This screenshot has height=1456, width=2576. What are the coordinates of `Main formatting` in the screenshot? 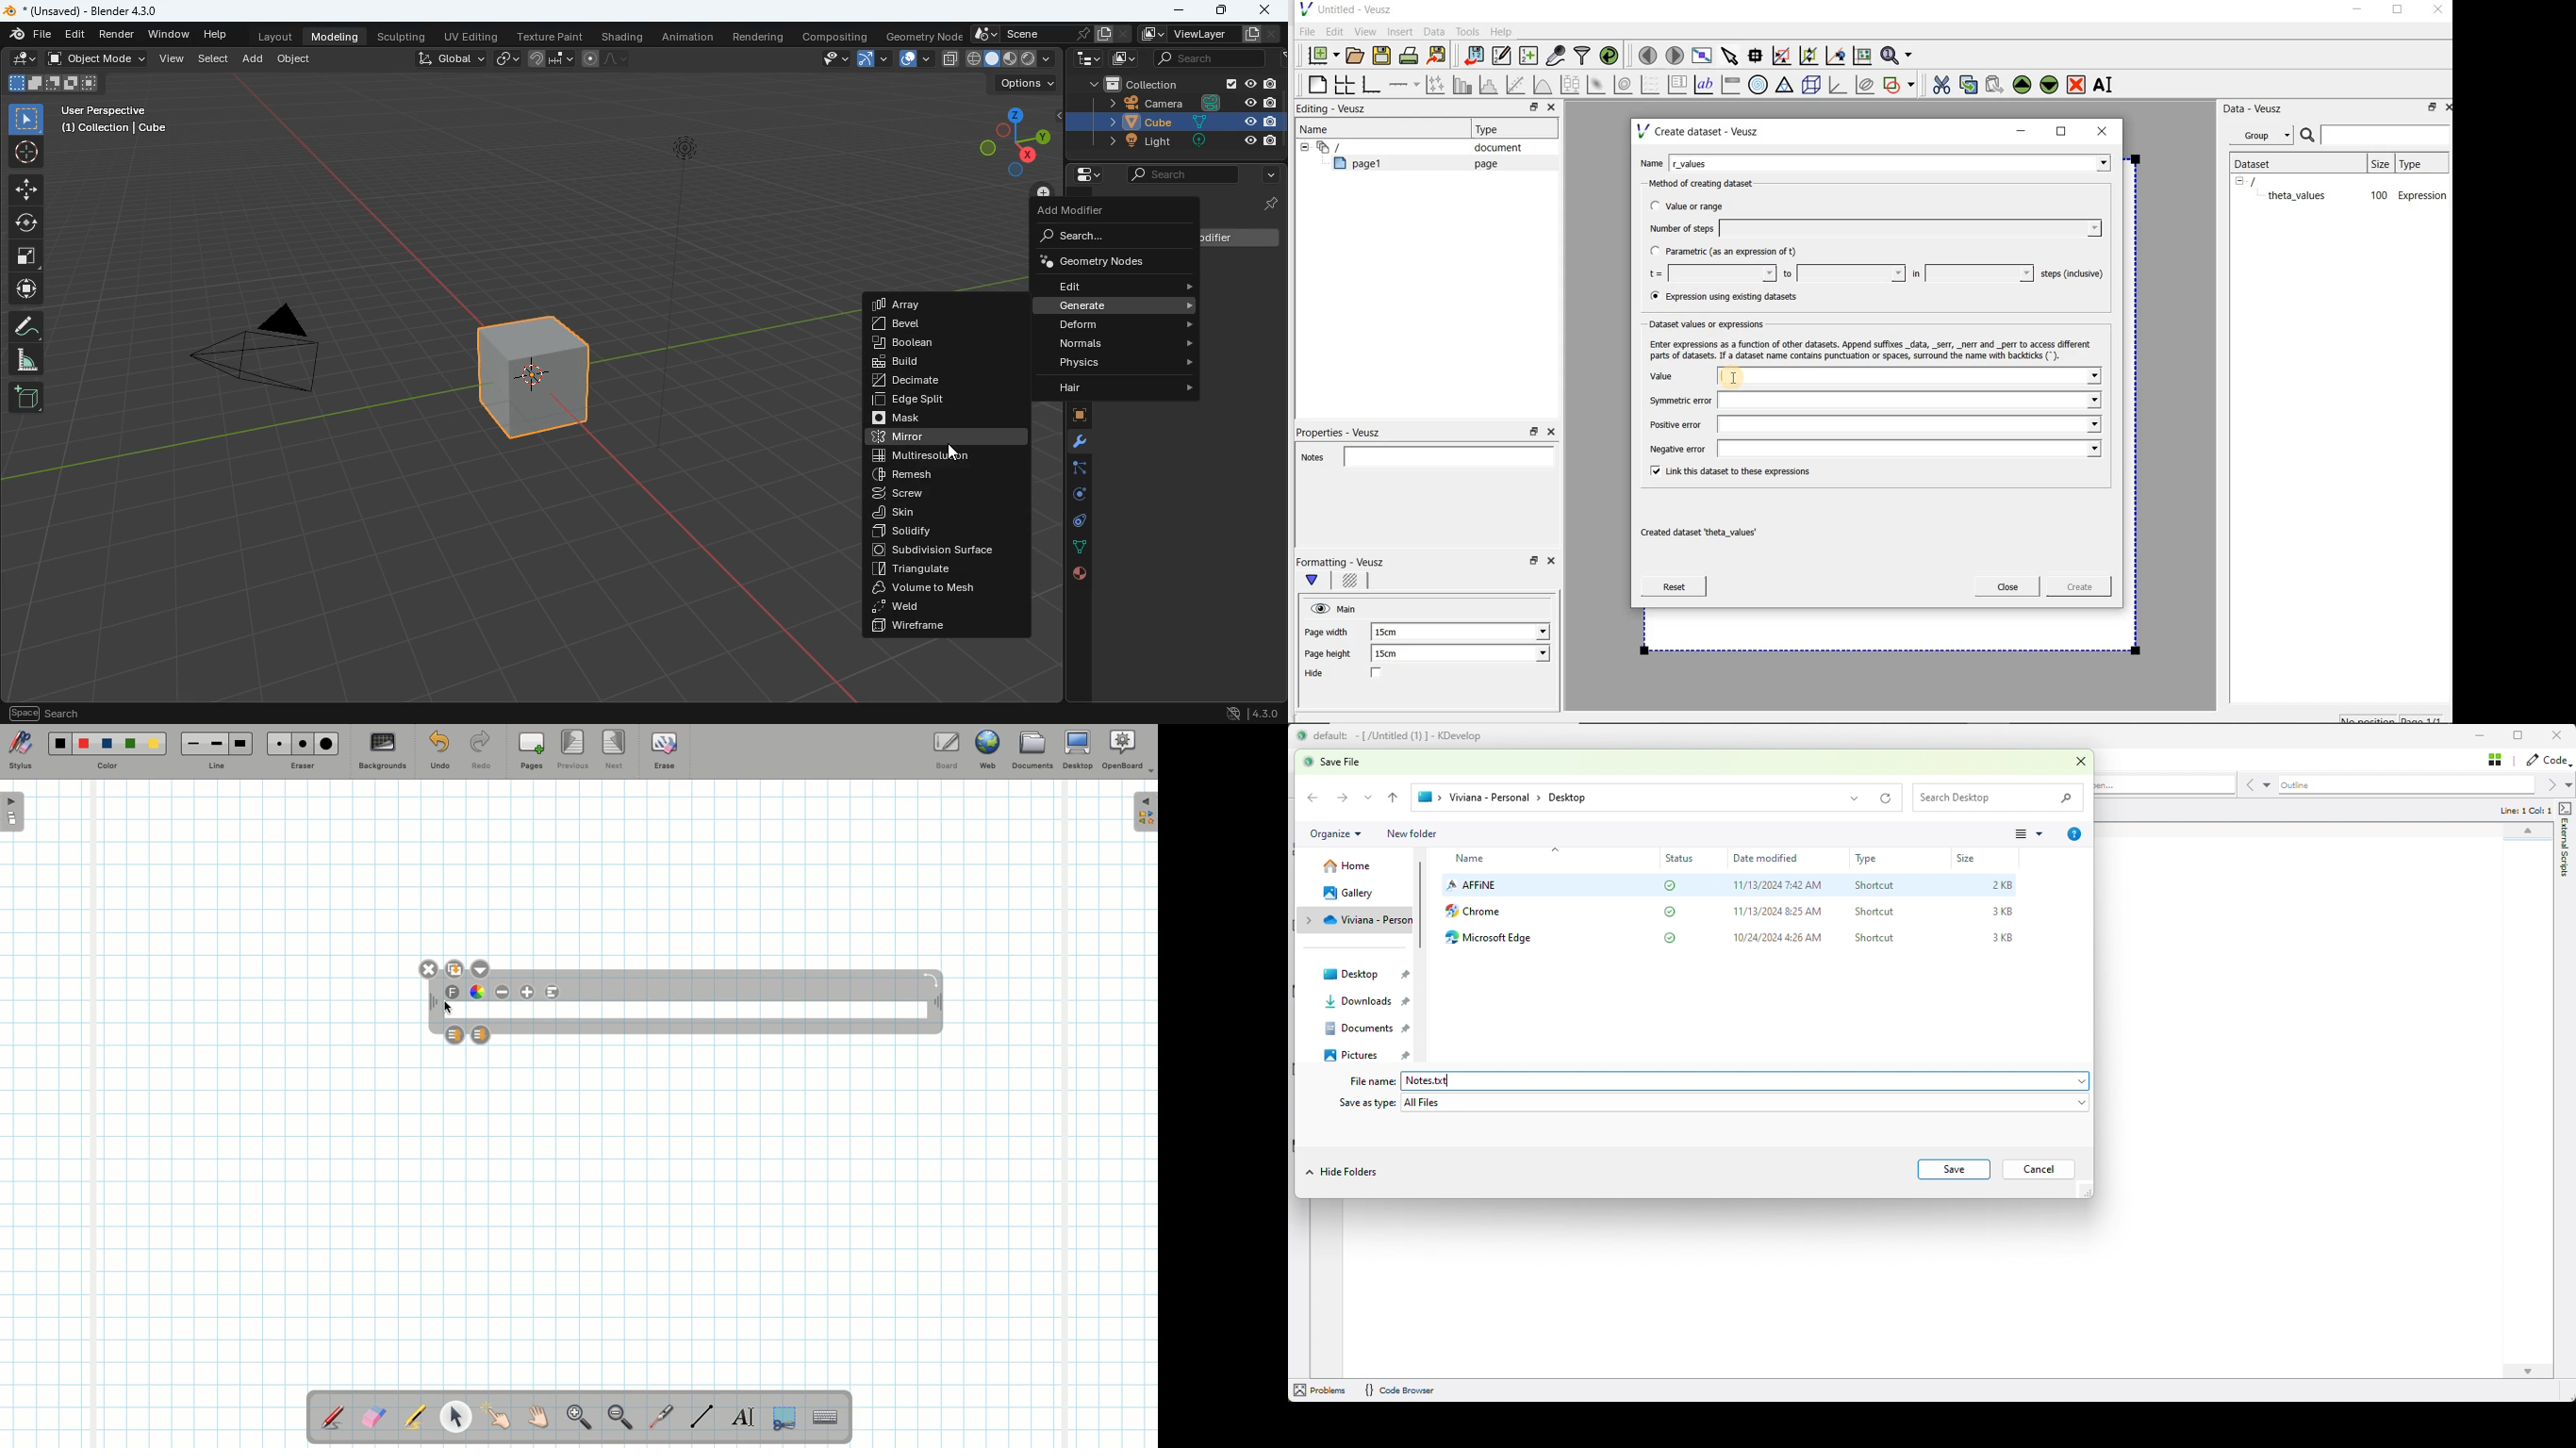 It's located at (1318, 581).